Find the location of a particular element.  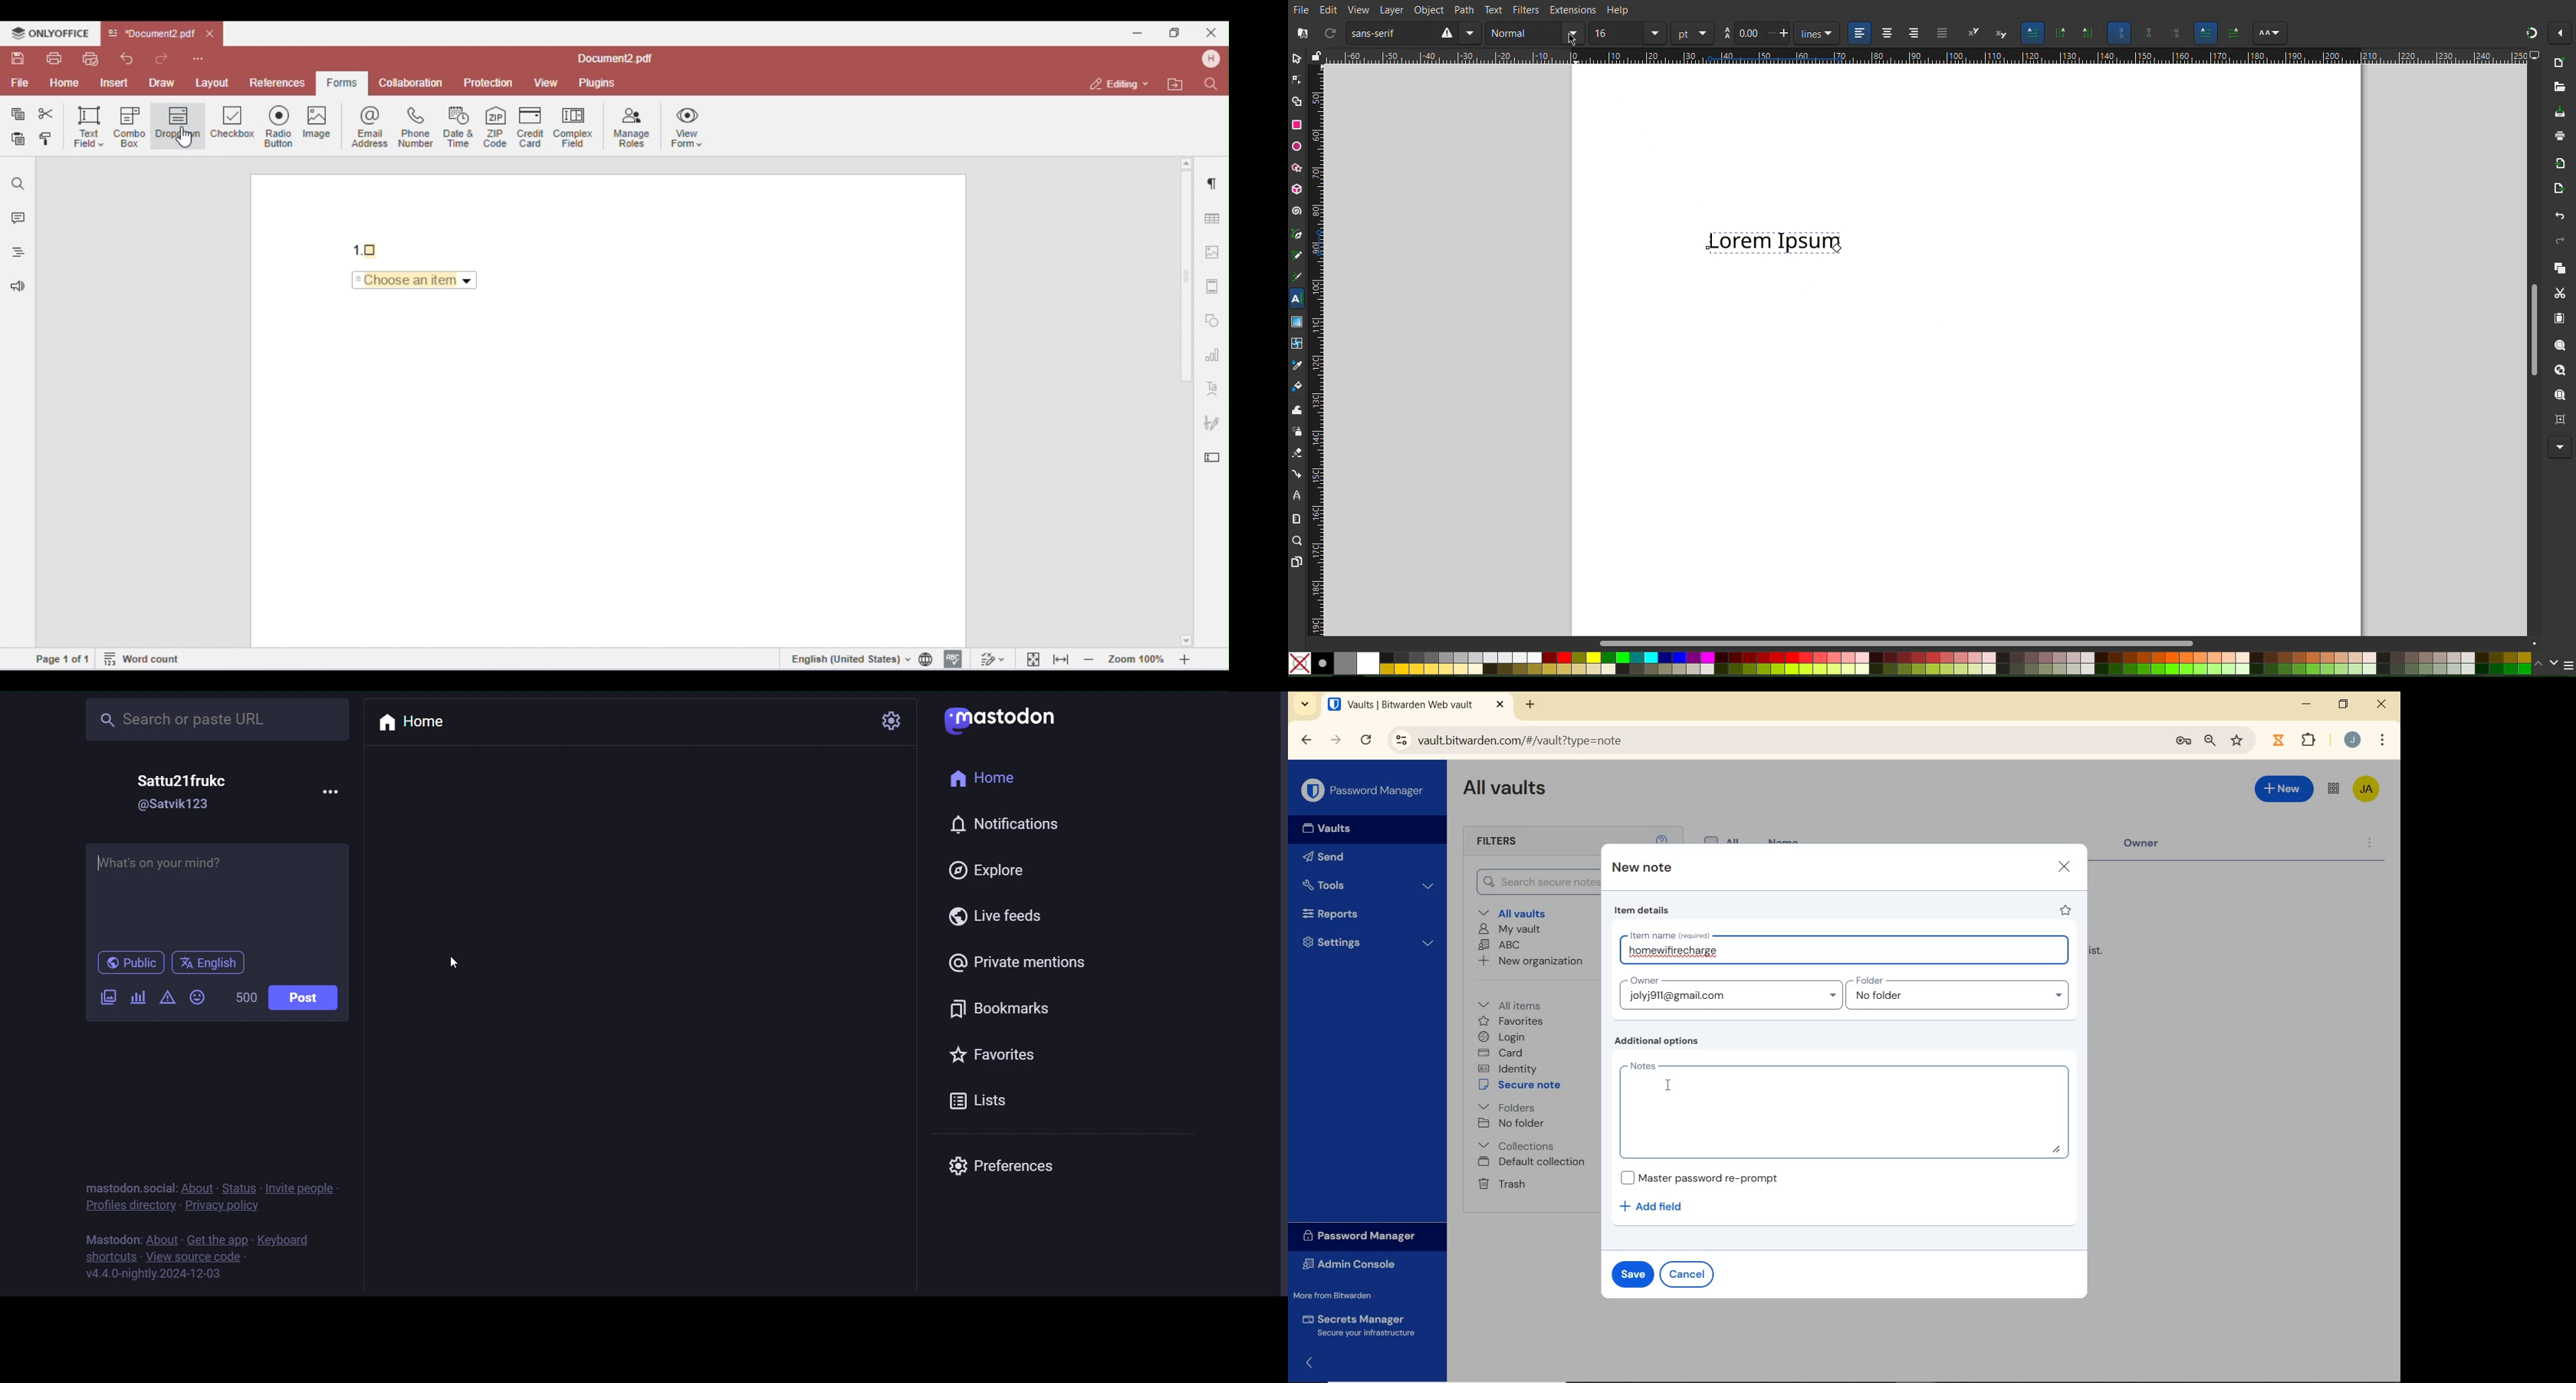

bookmark is located at coordinates (2239, 741).